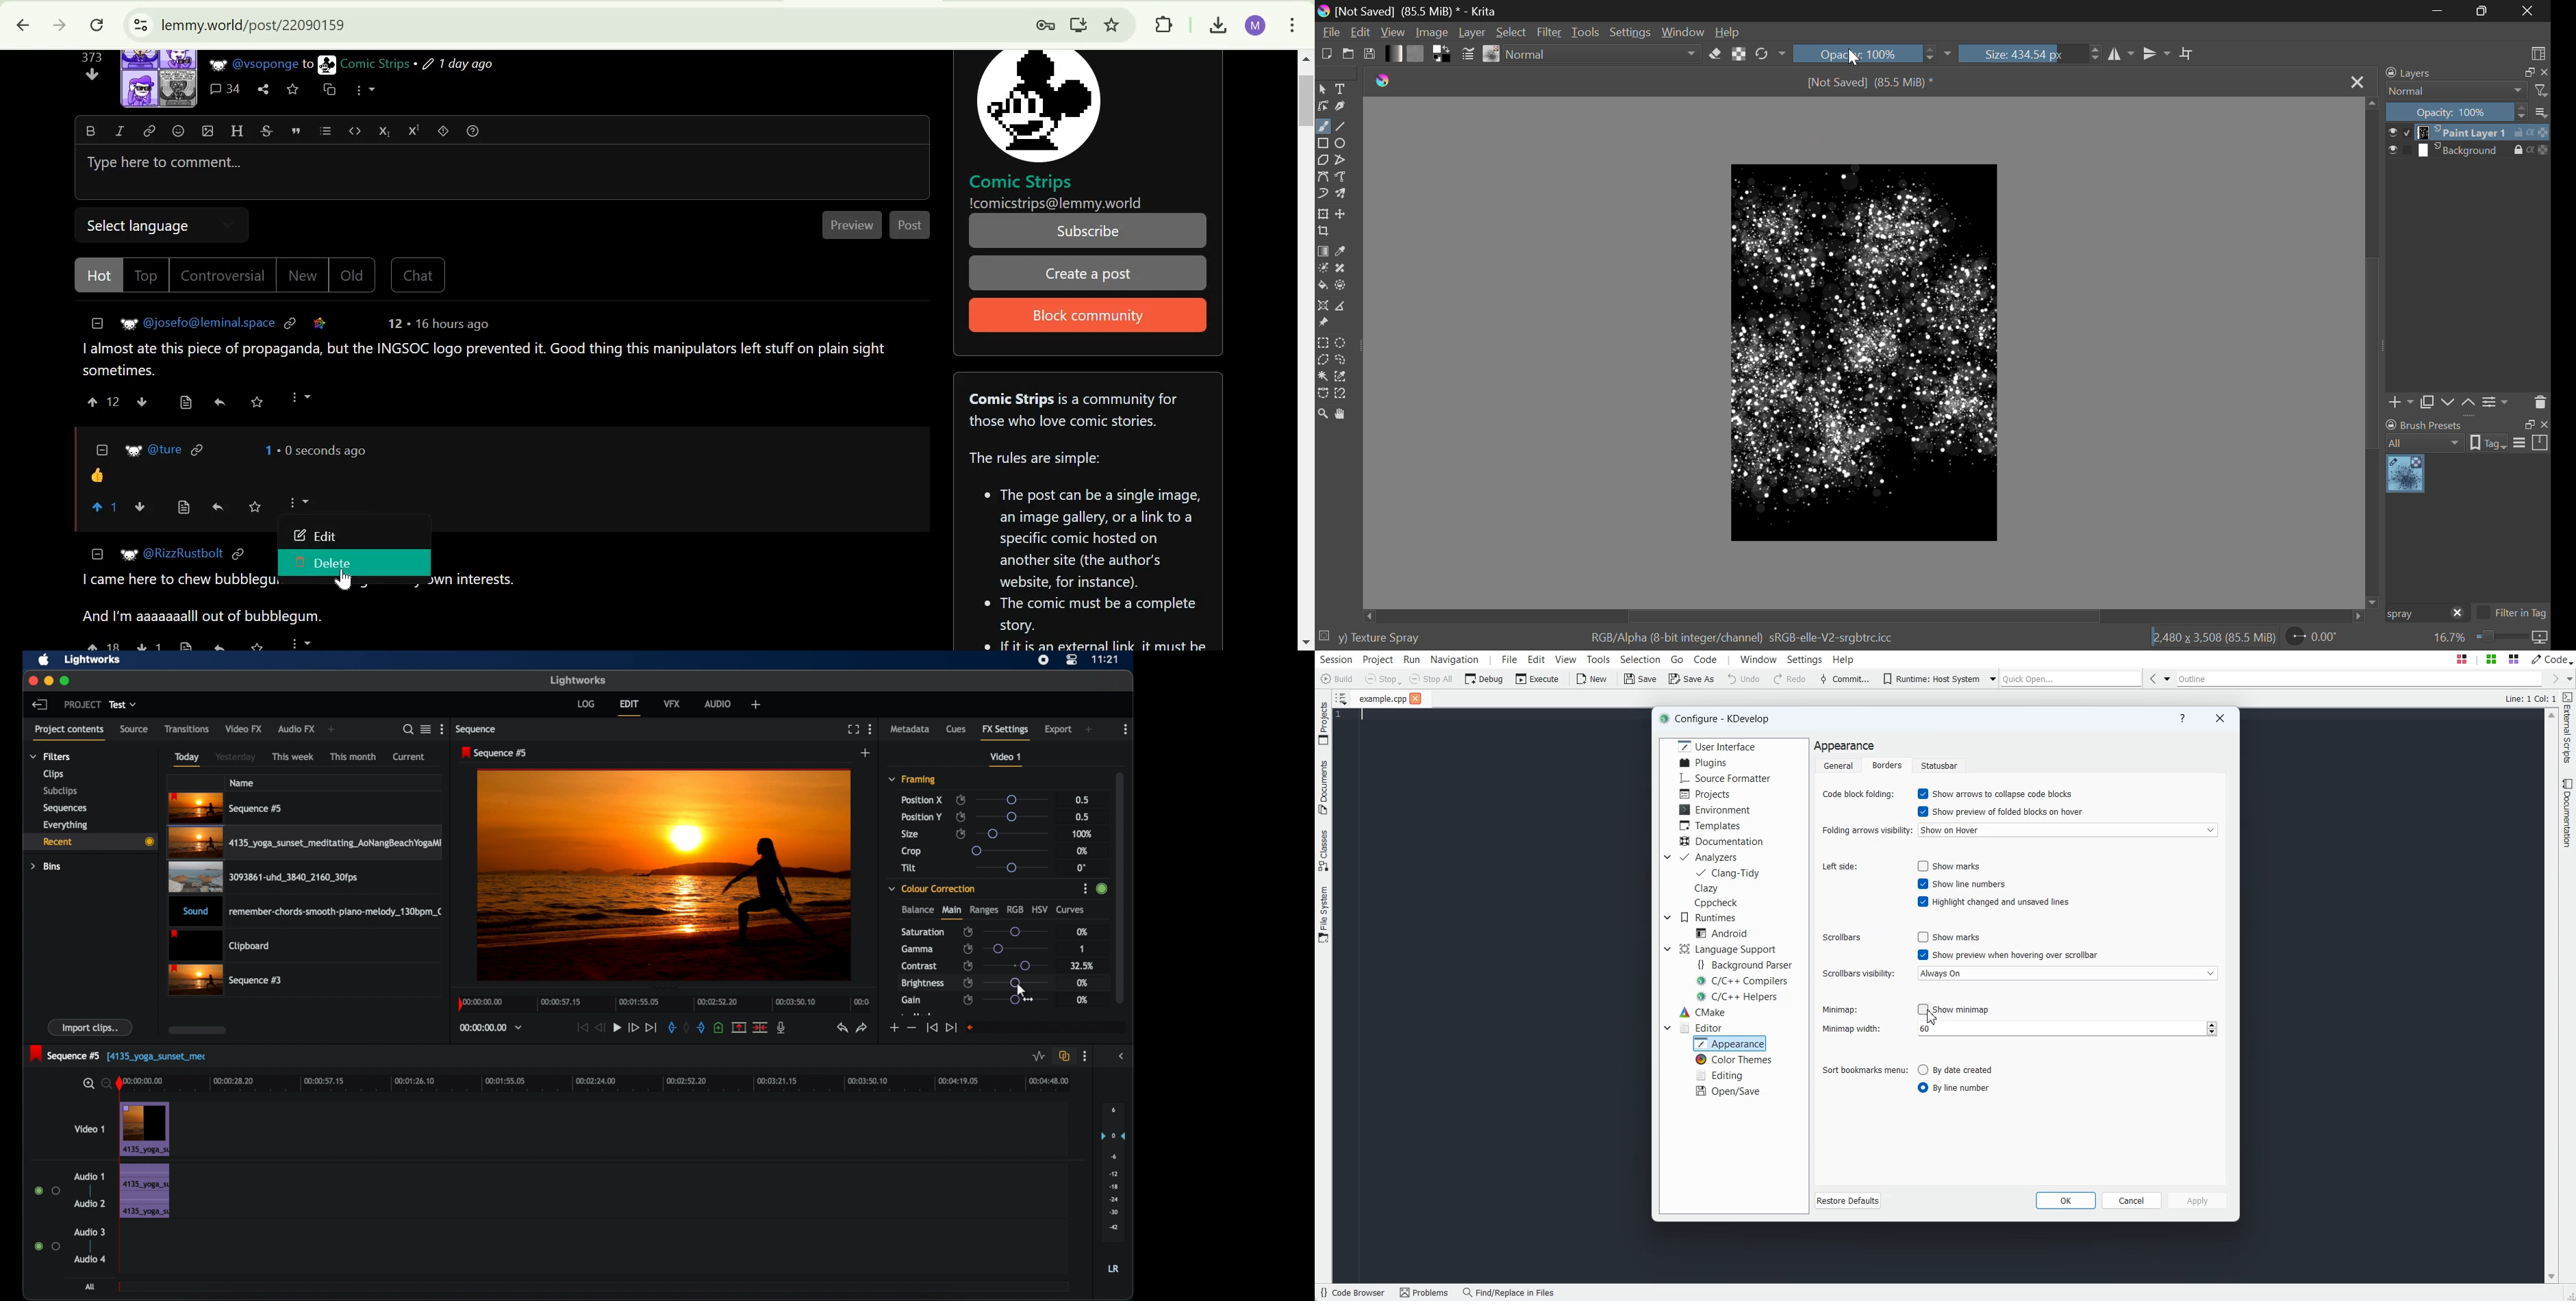  I want to click on comment, so click(303, 602).